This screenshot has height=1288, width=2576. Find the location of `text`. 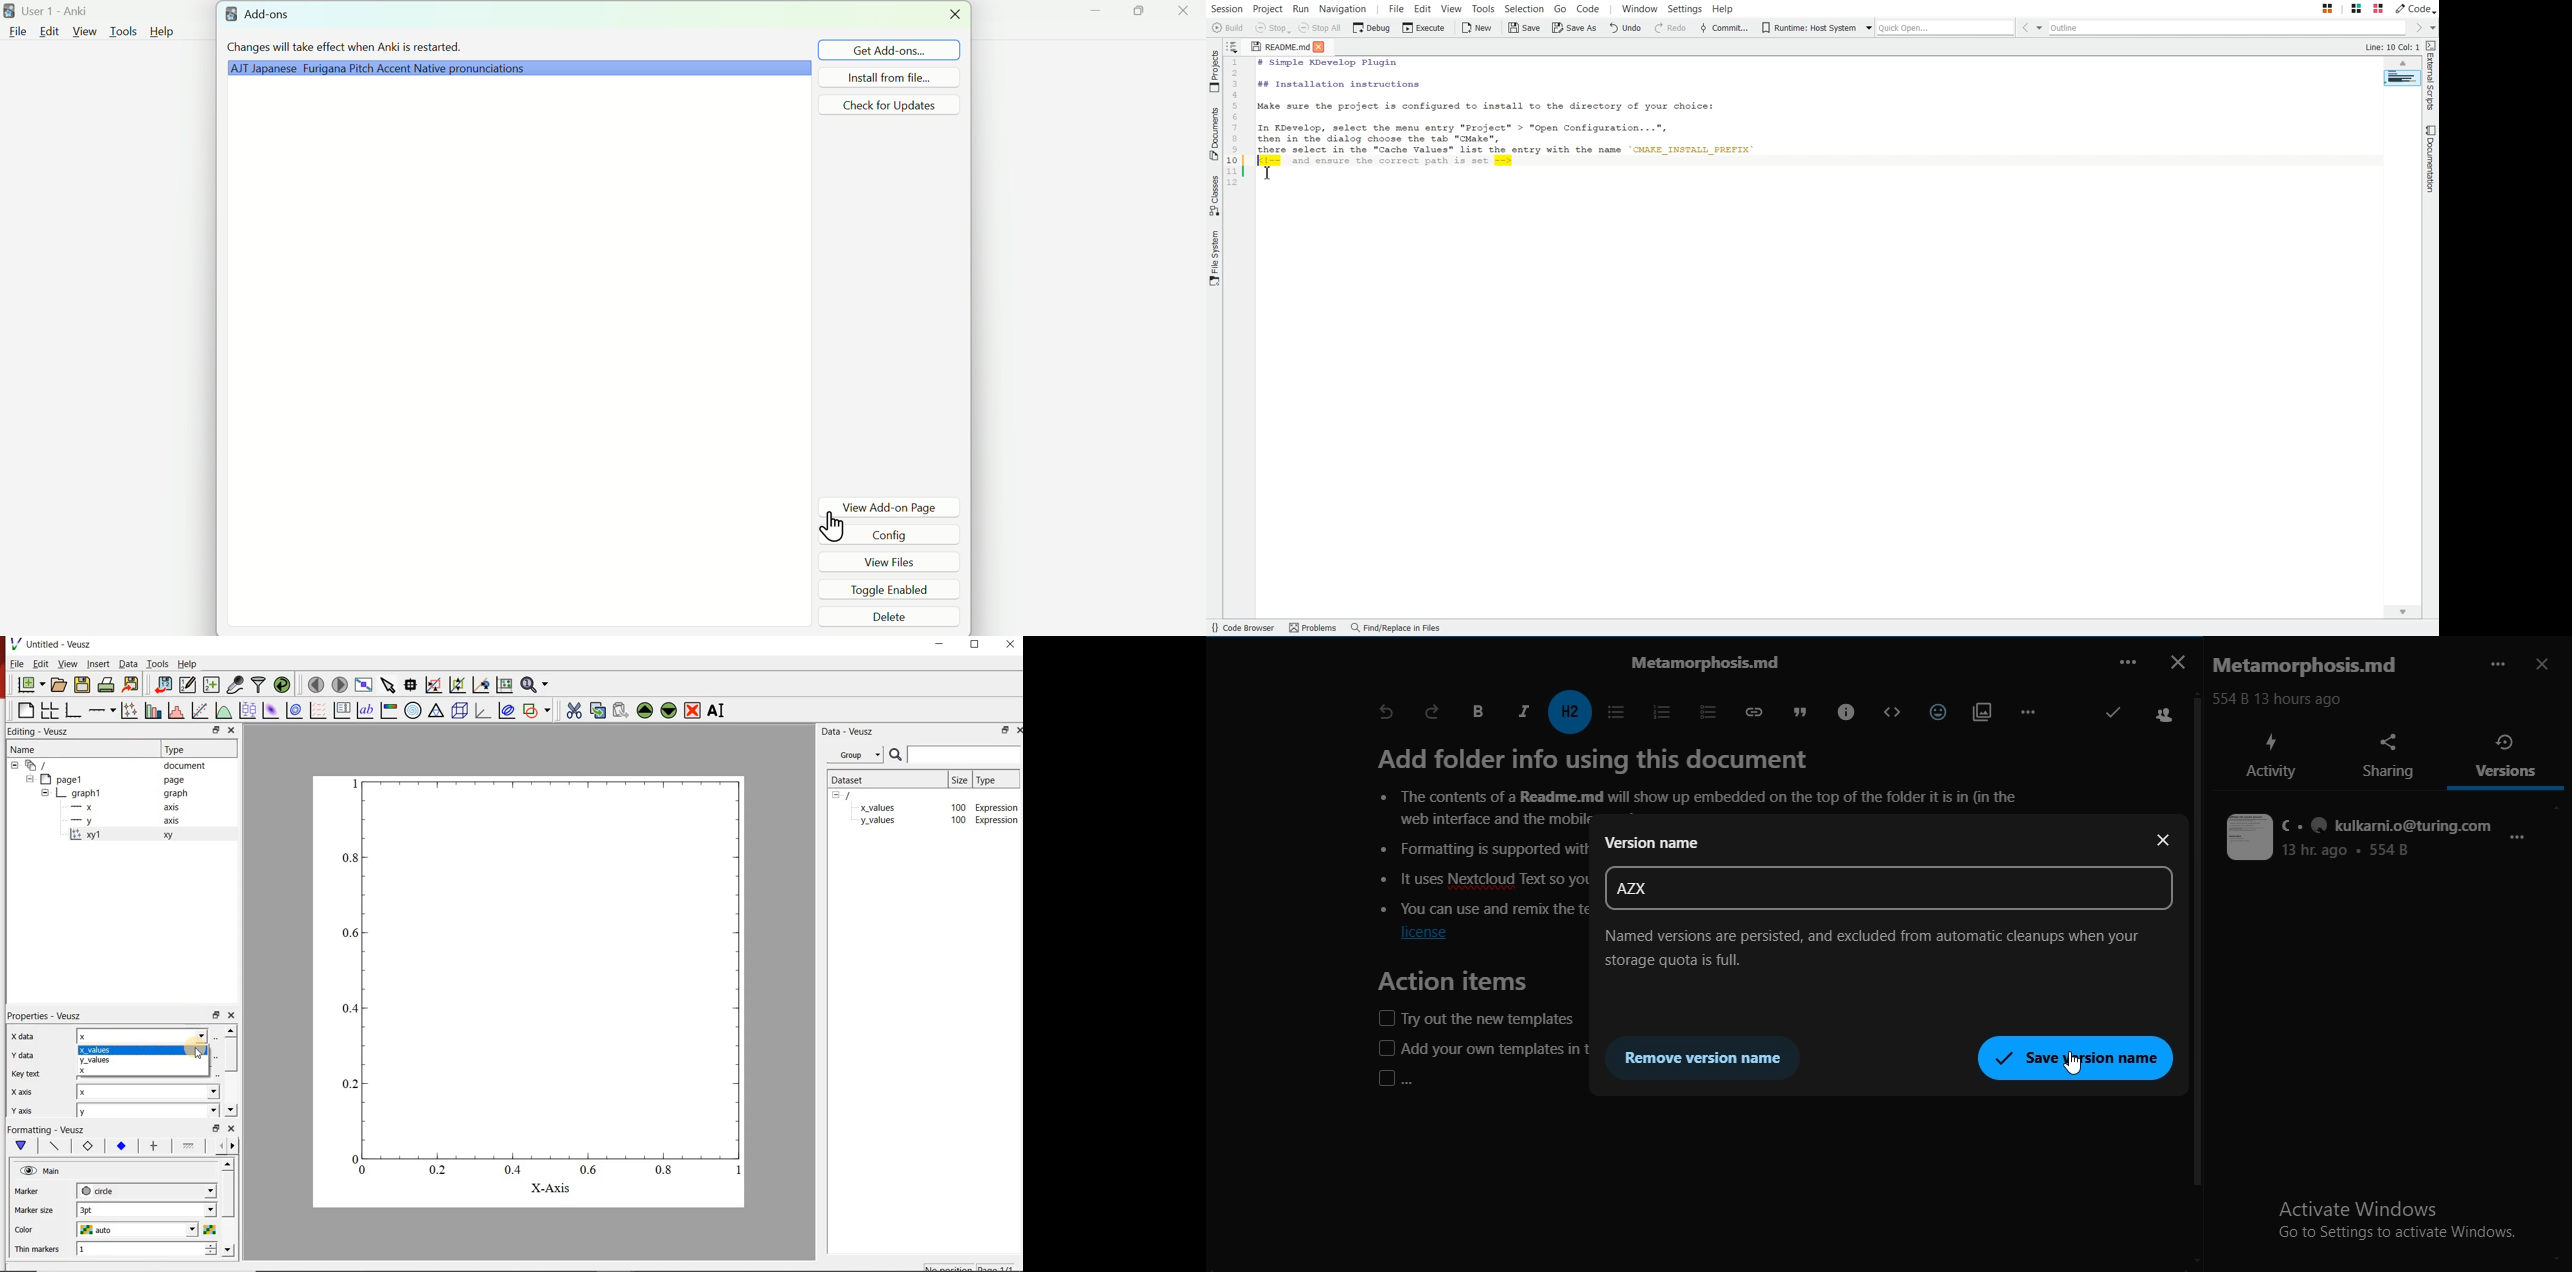

text is located at coordinates (1885, 947).